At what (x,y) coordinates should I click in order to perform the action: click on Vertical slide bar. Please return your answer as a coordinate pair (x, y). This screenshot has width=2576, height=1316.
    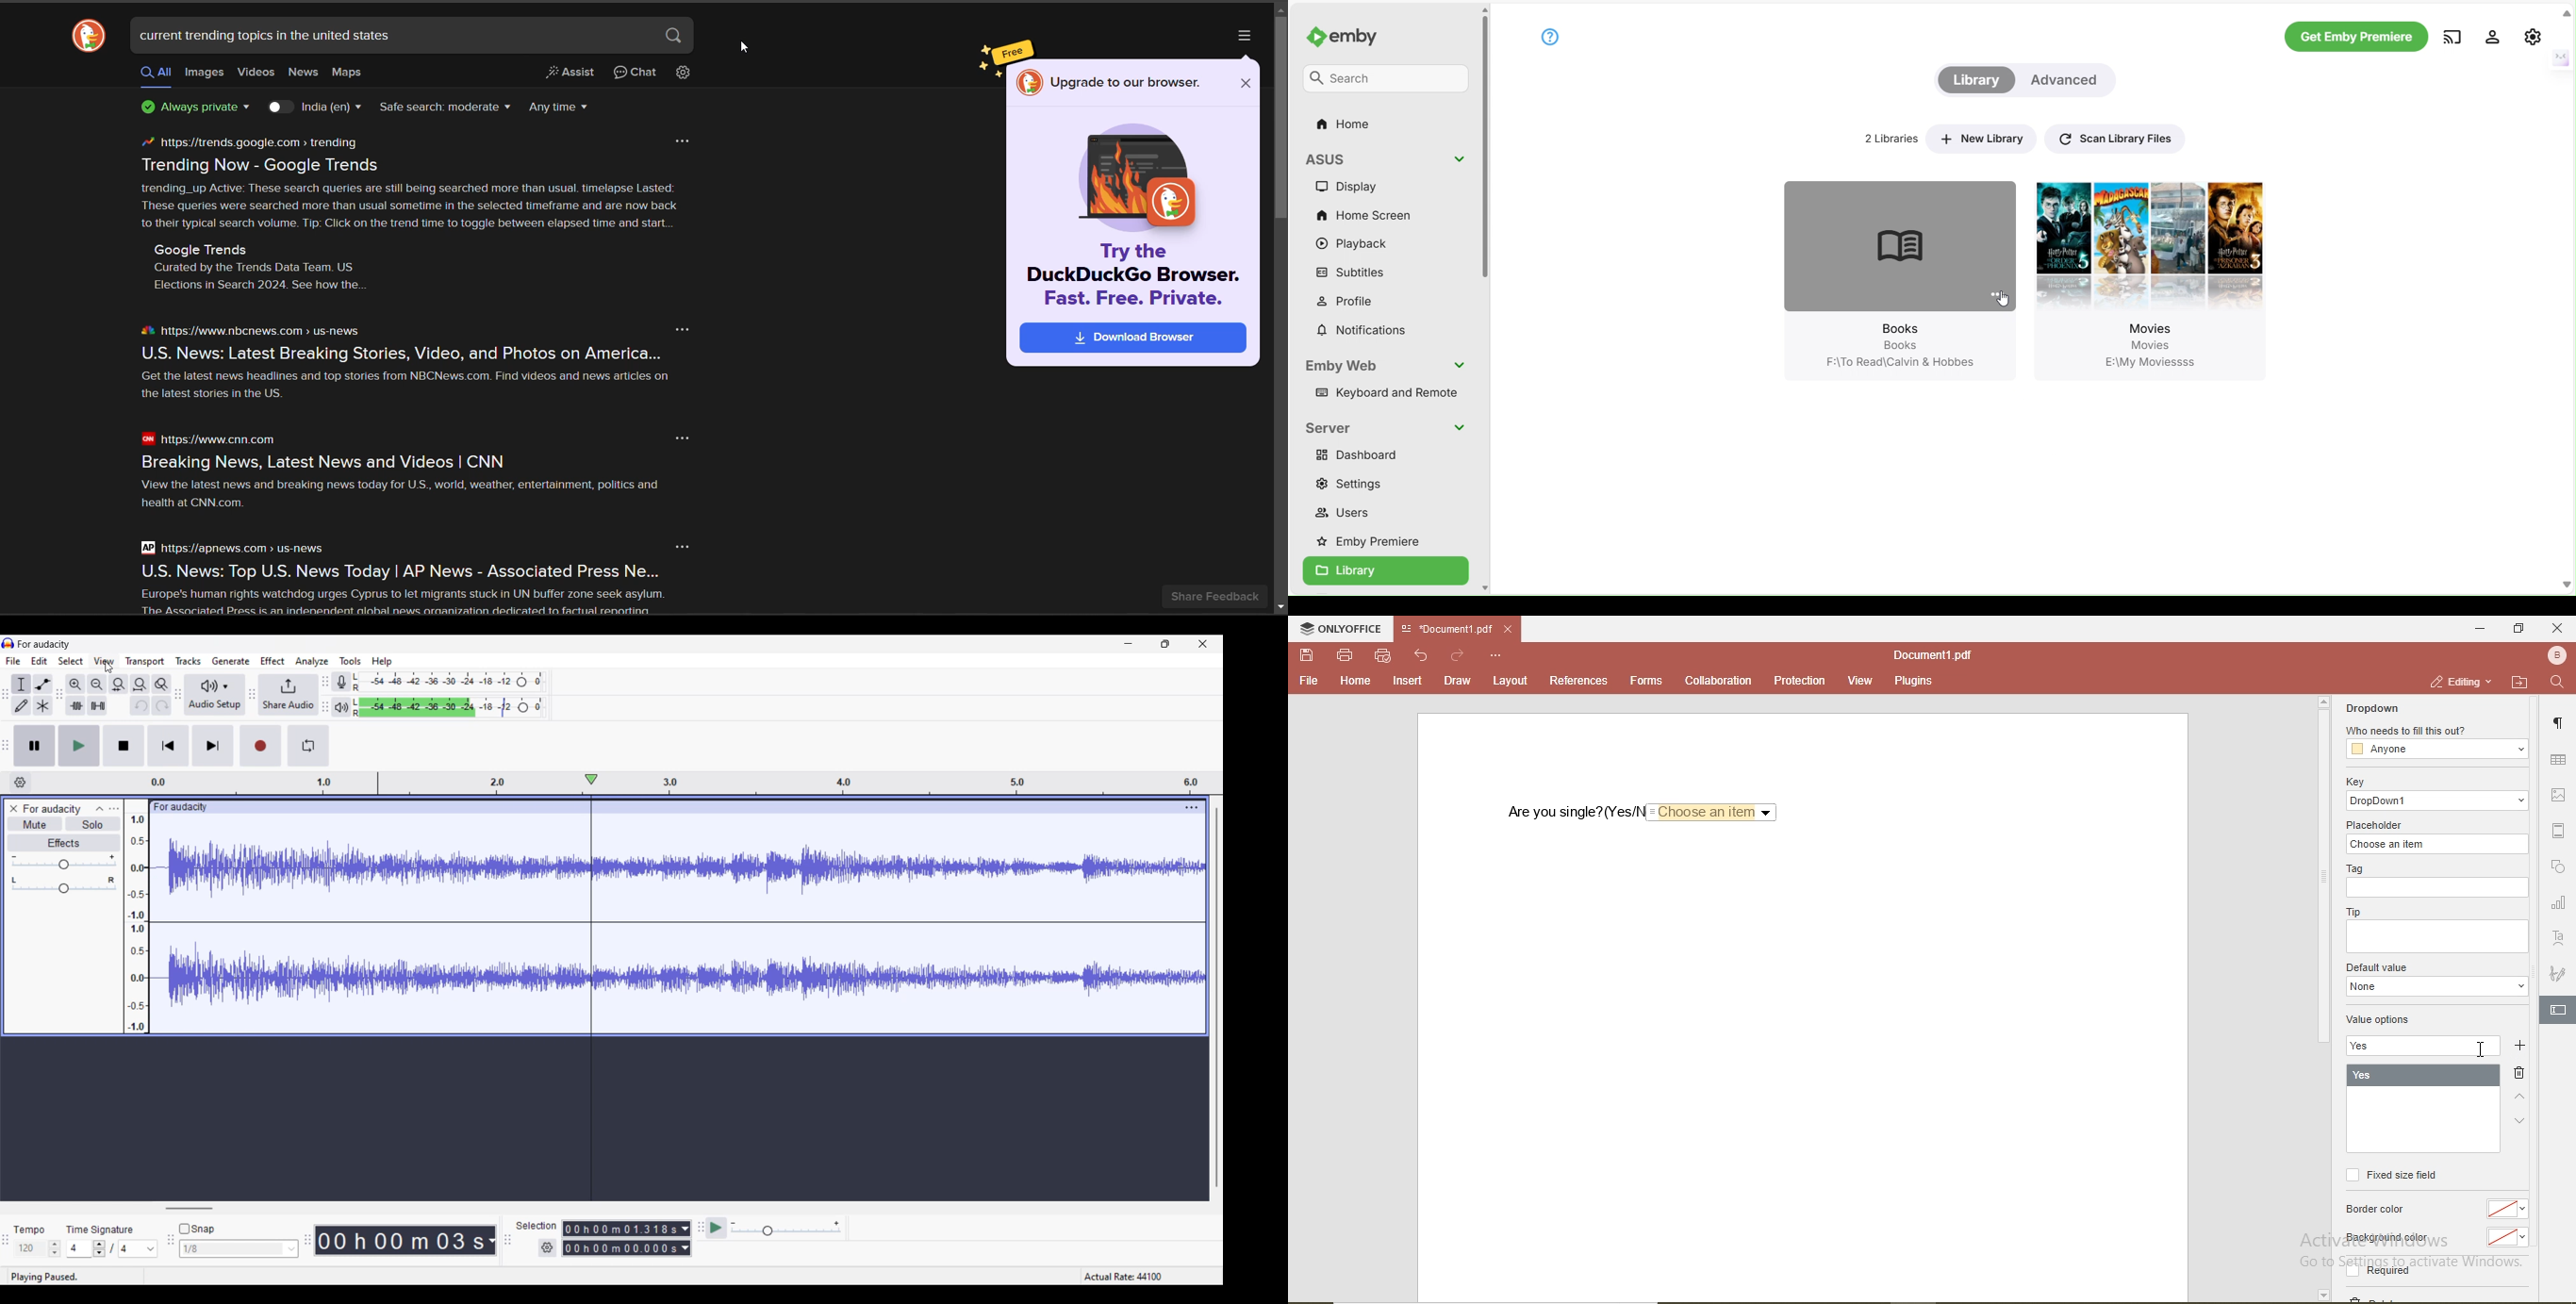
    Looking at the image, I should click on (1217, 997).